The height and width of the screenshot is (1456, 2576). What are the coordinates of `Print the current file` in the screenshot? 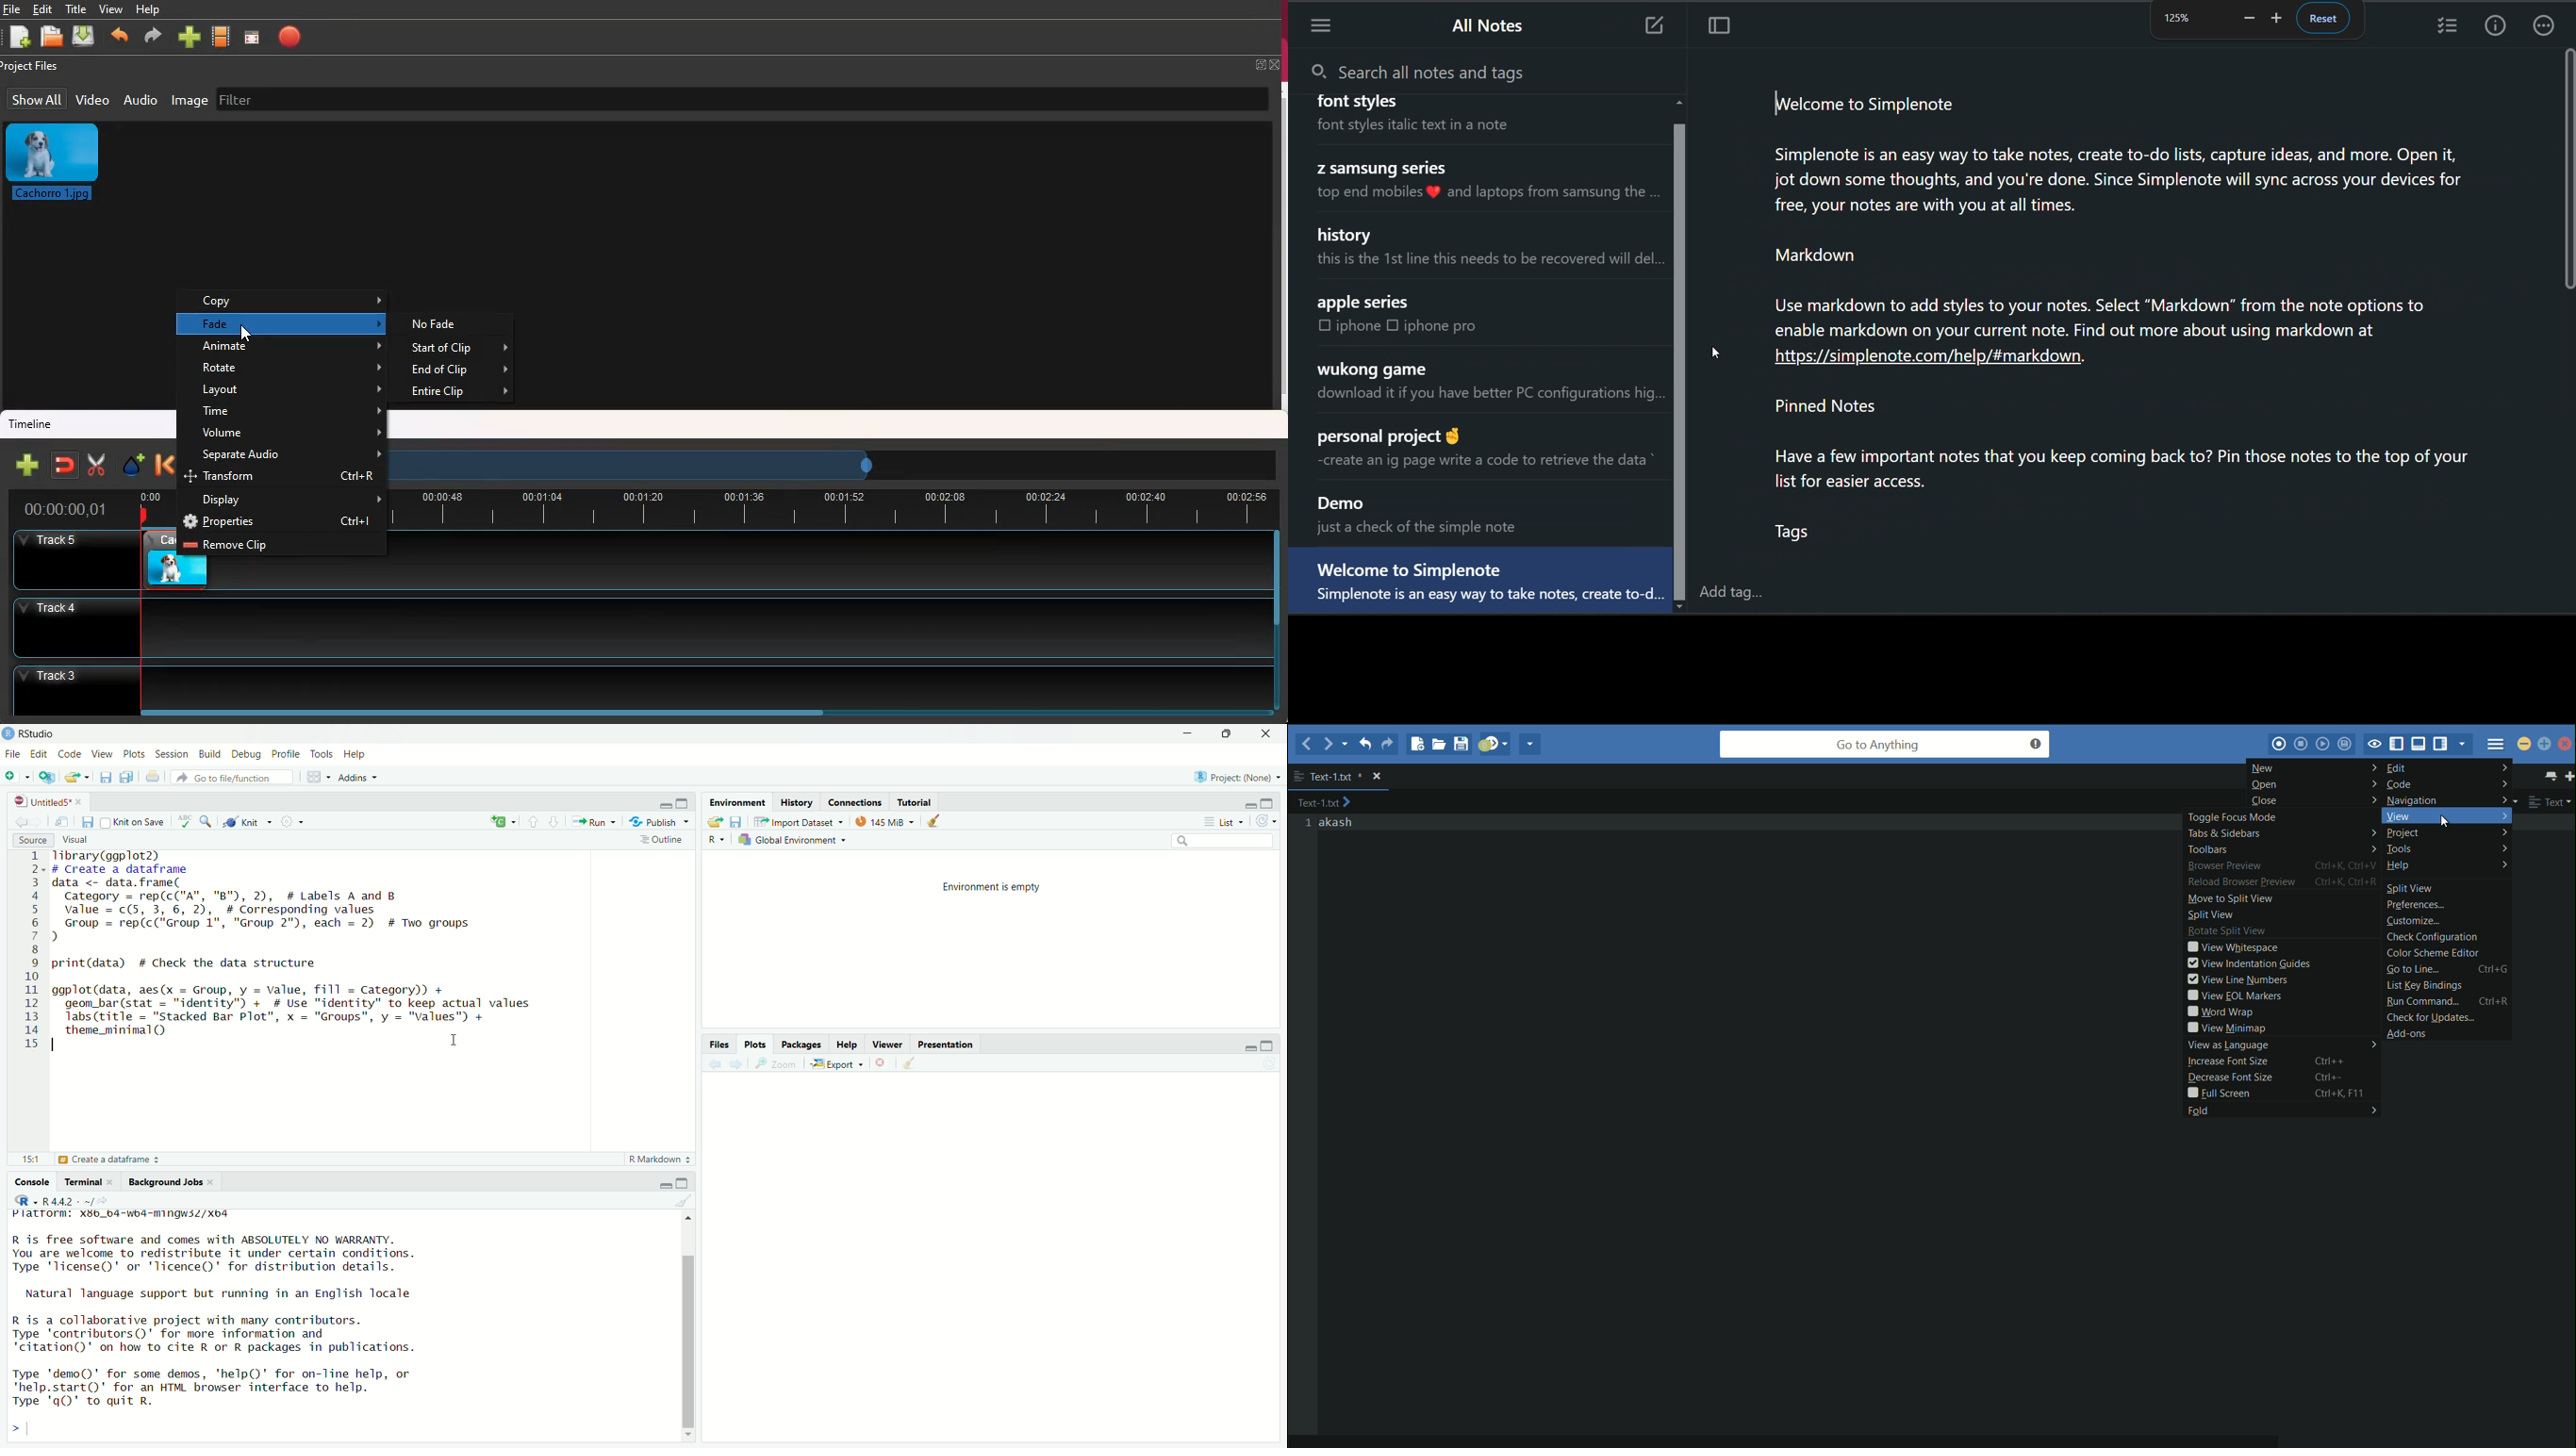 It's located at (154, 778).